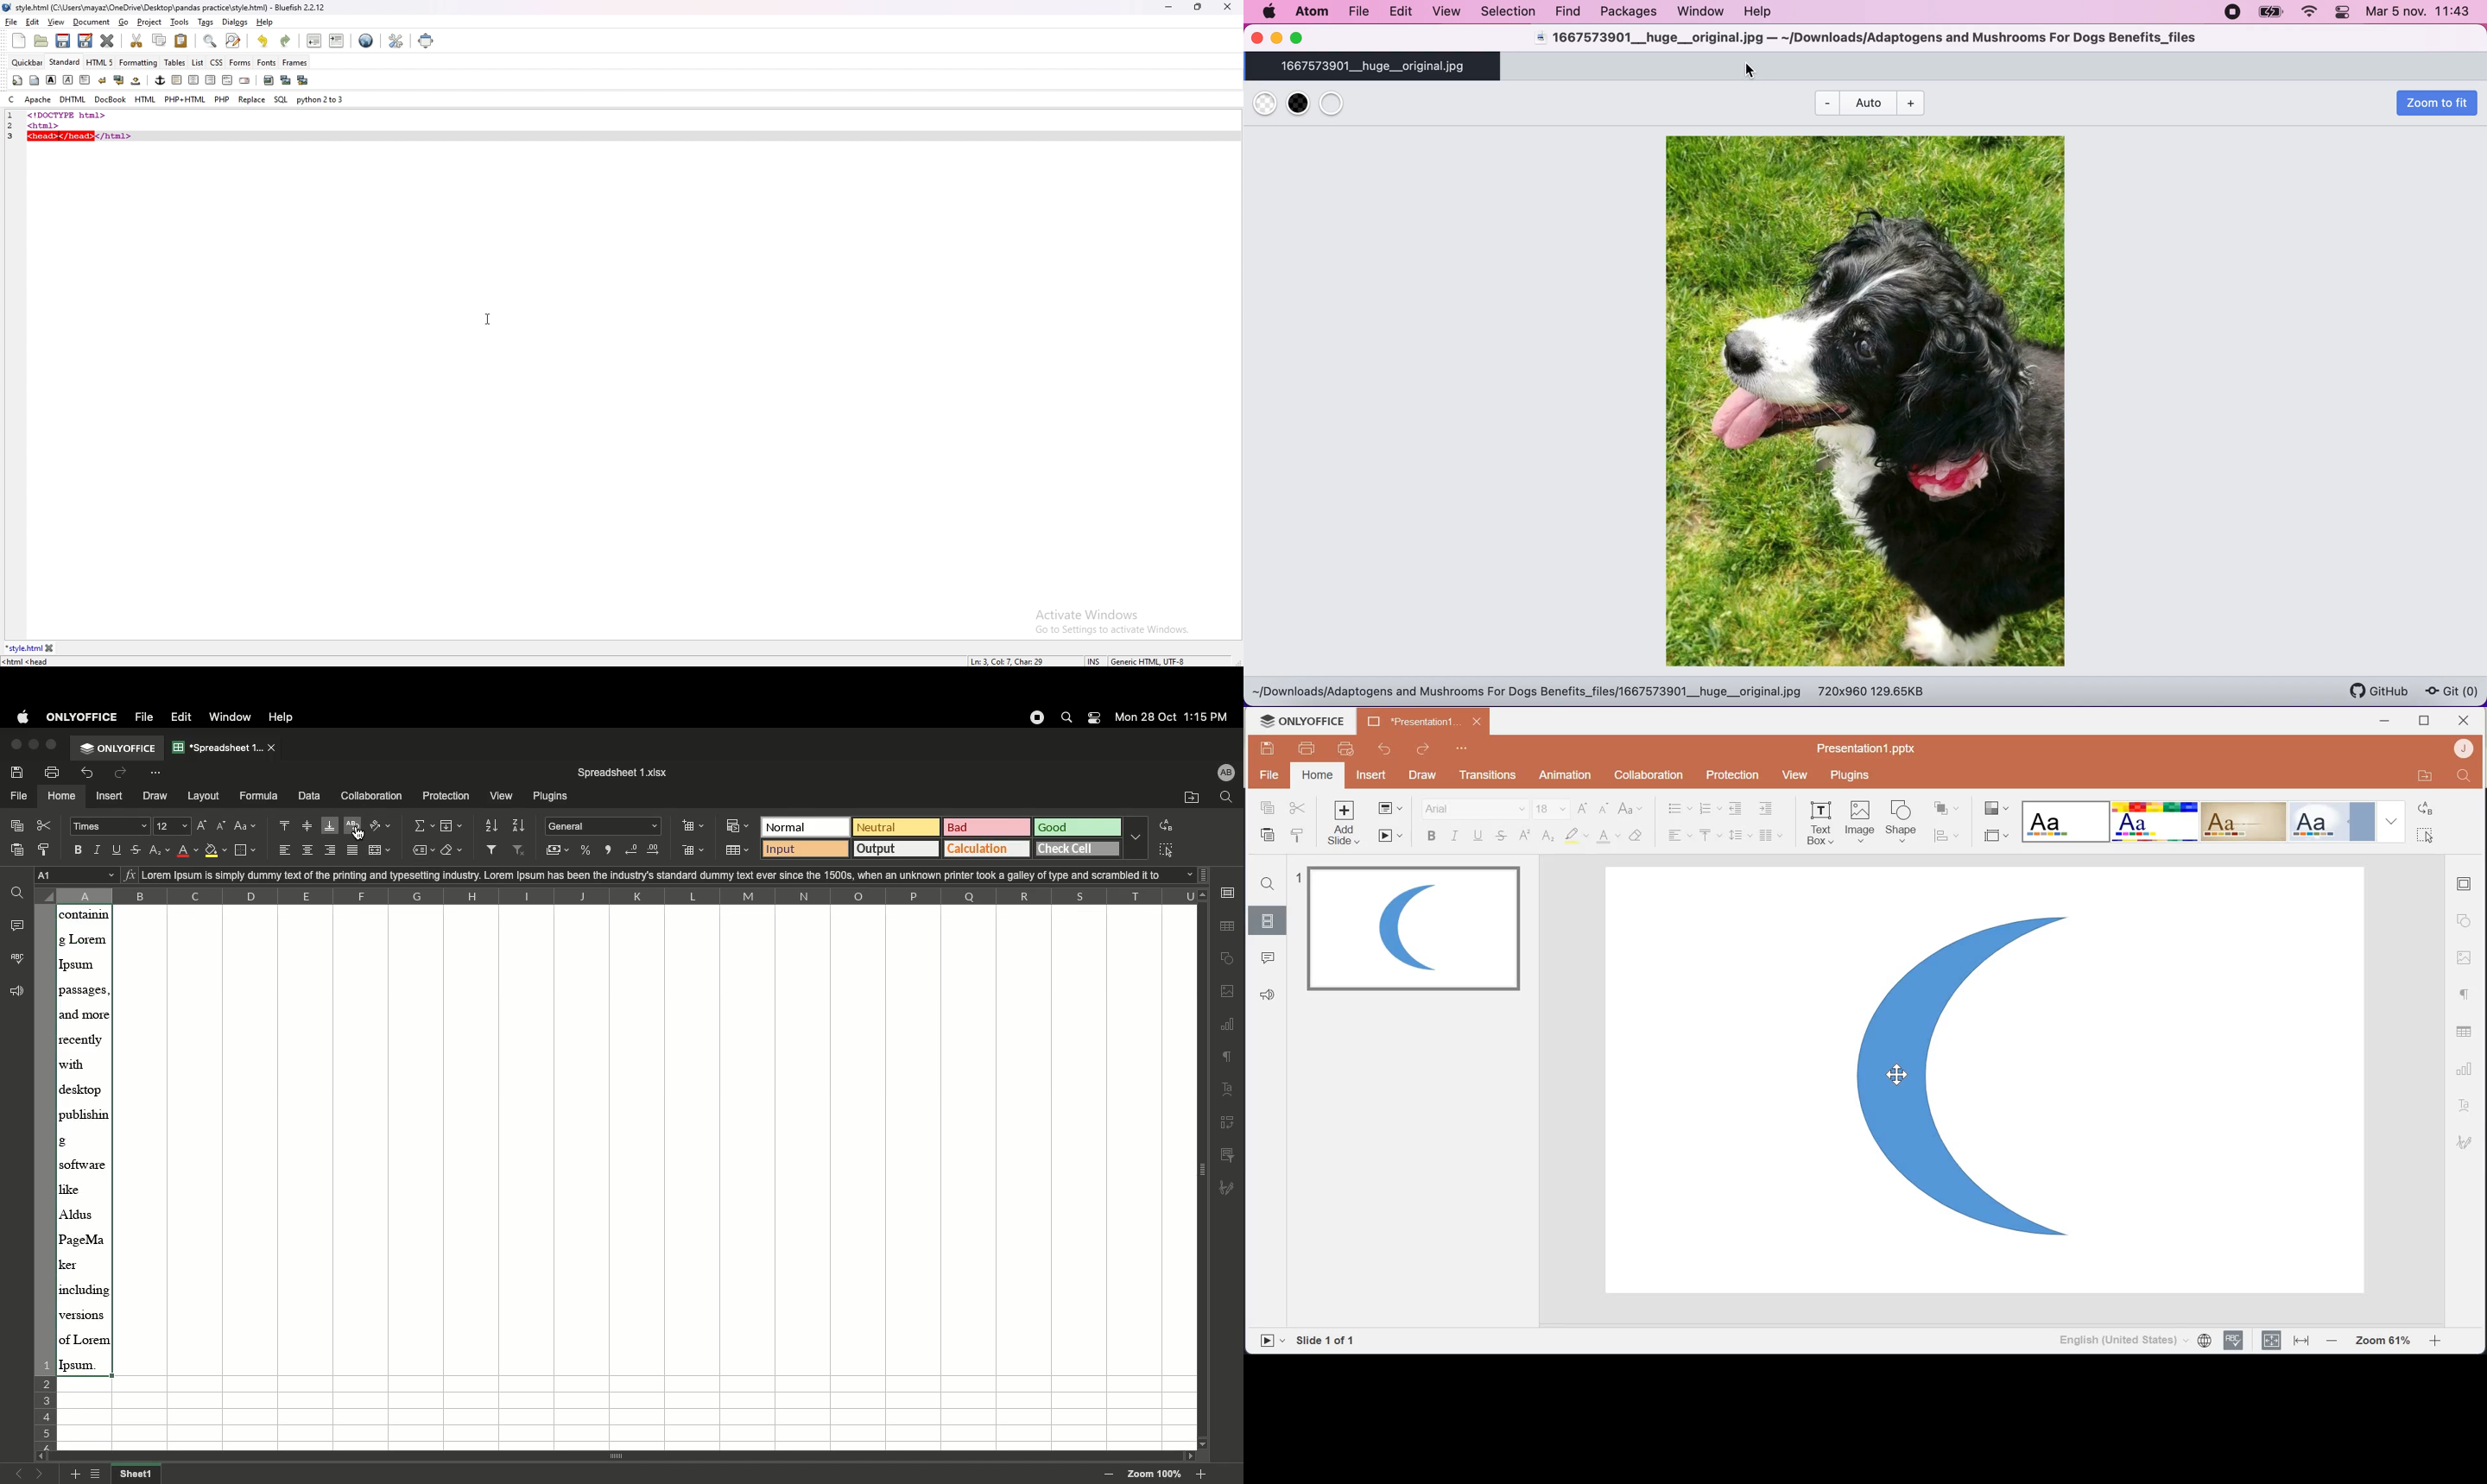 Image resolution: width=2492 pixels, height=1484 pixels. What do you see at coordinates (1301, 837) in the screenshot?
I see `Copy style` at bounding box center [1301, 837].